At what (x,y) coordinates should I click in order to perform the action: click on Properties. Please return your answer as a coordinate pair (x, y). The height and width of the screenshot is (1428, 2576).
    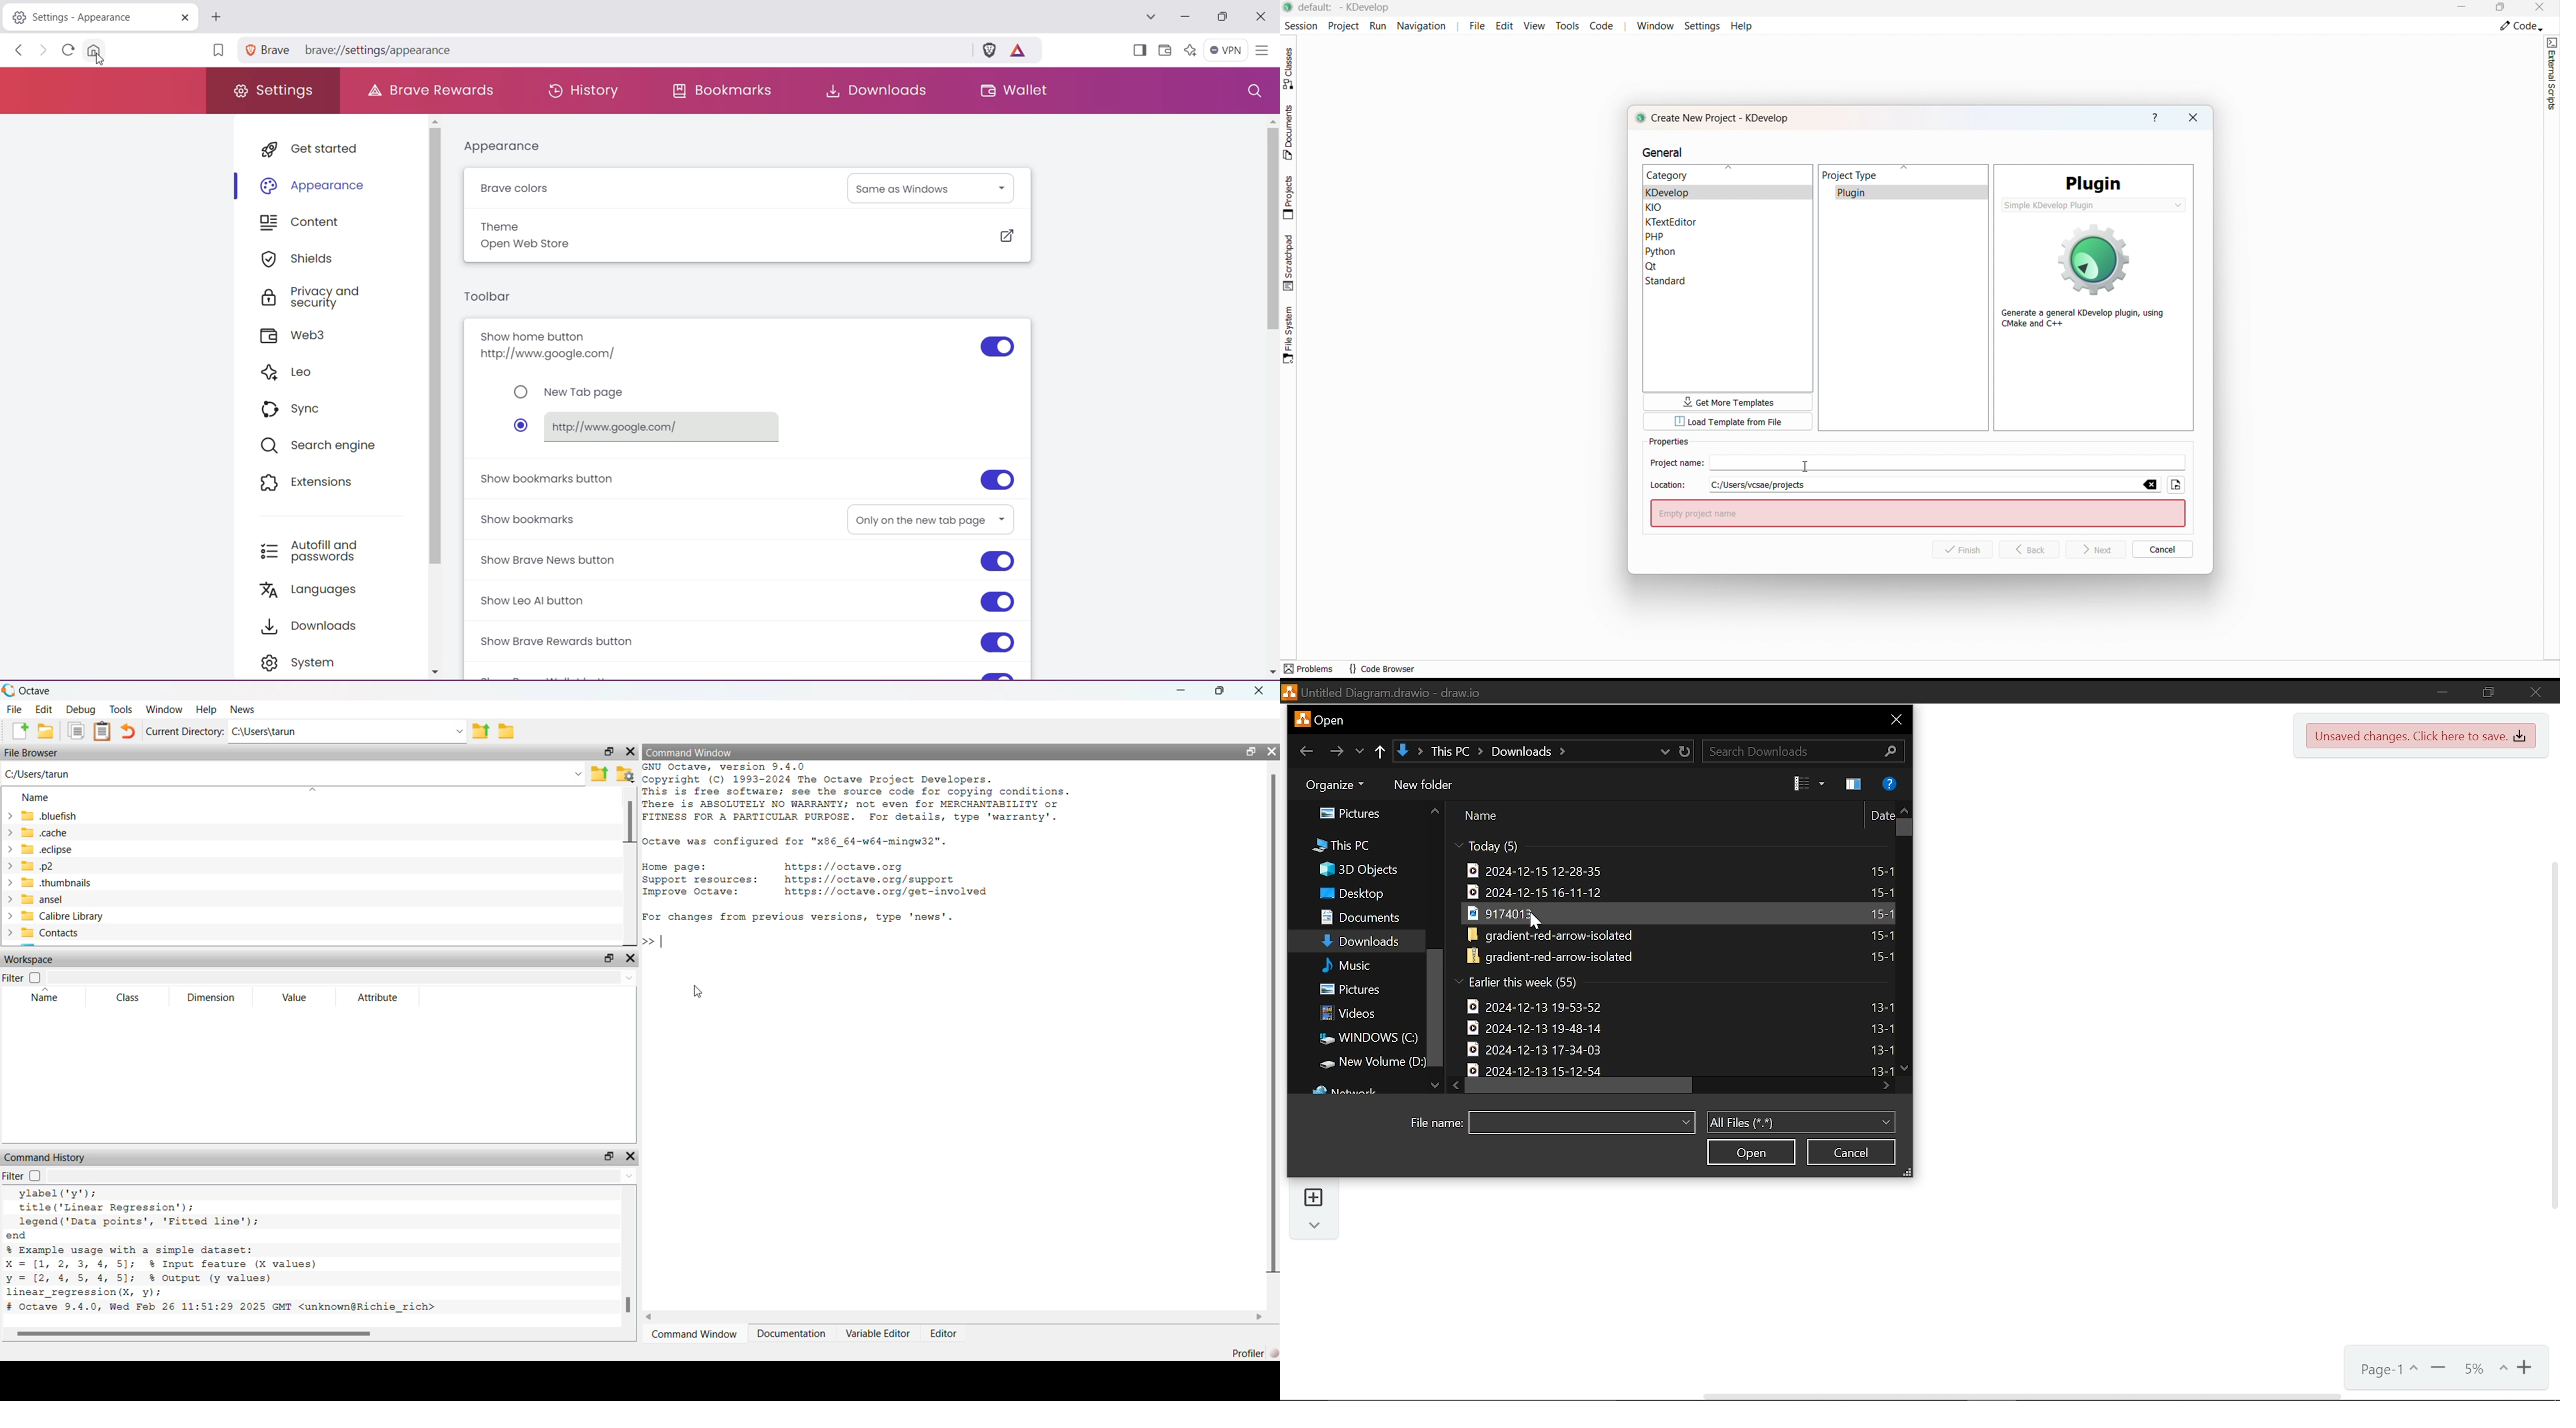
    Looking at the image, I should click on (1669, 442).